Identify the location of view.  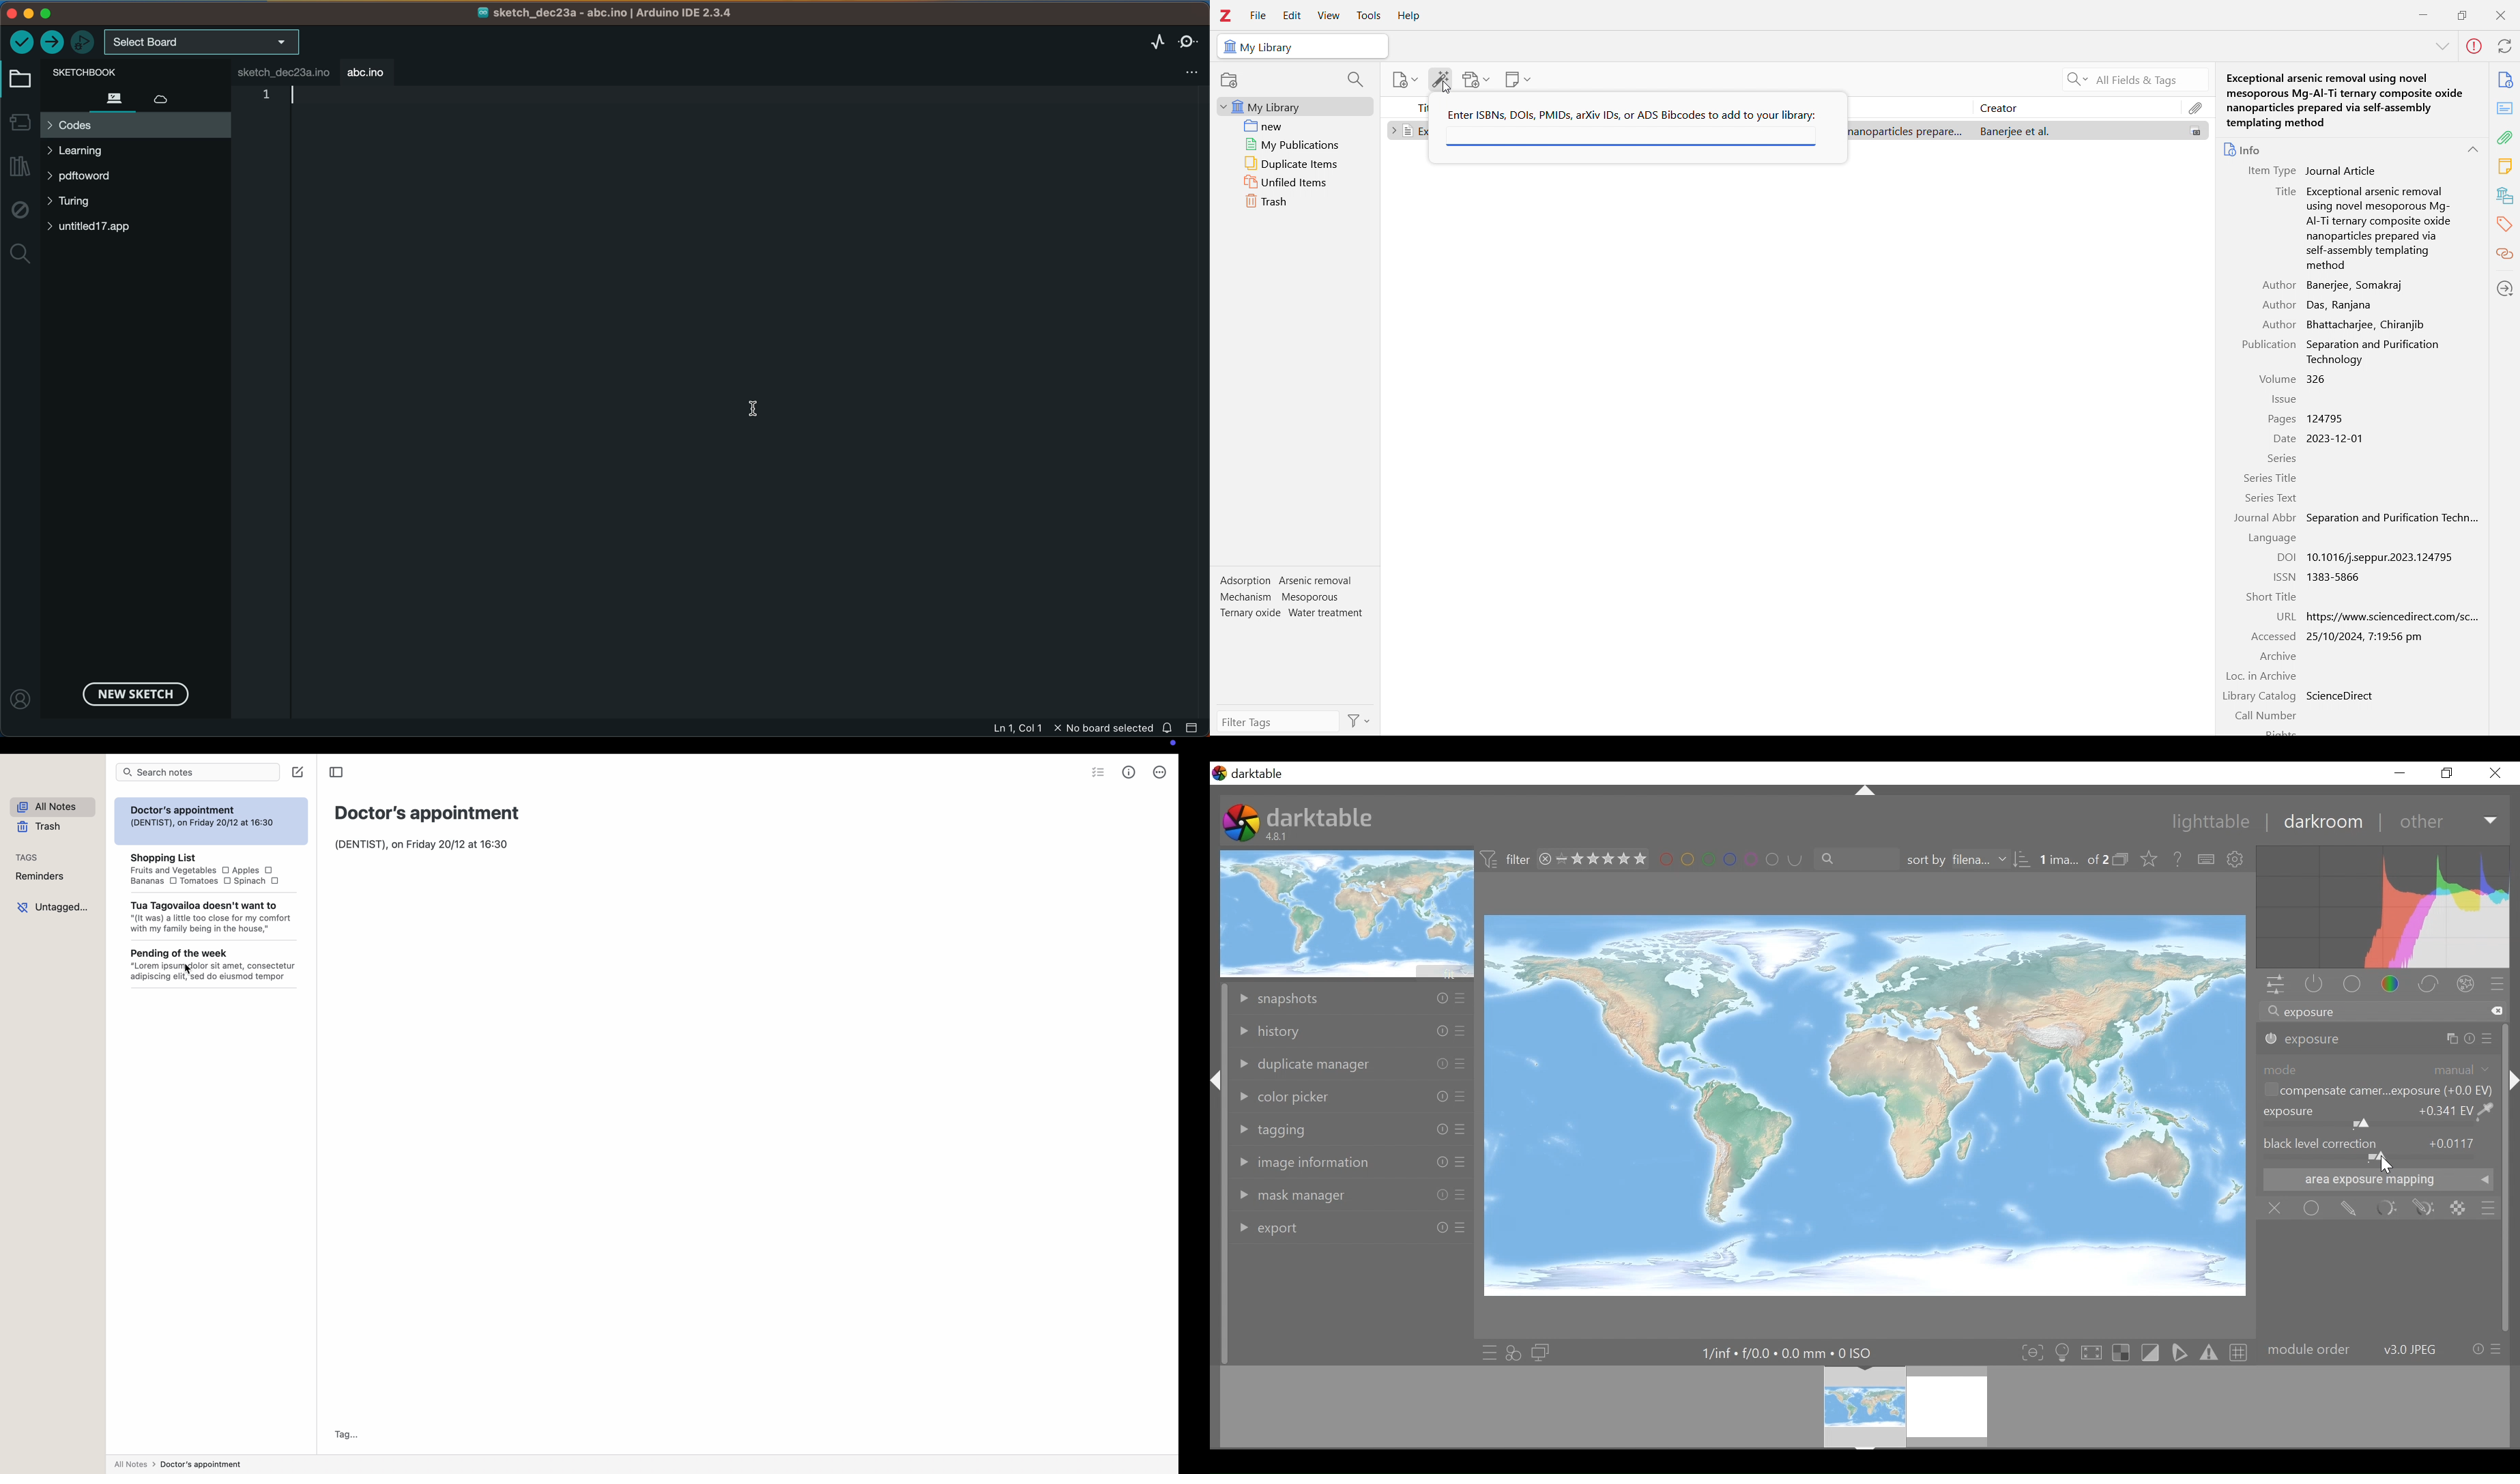
(1329, 16).